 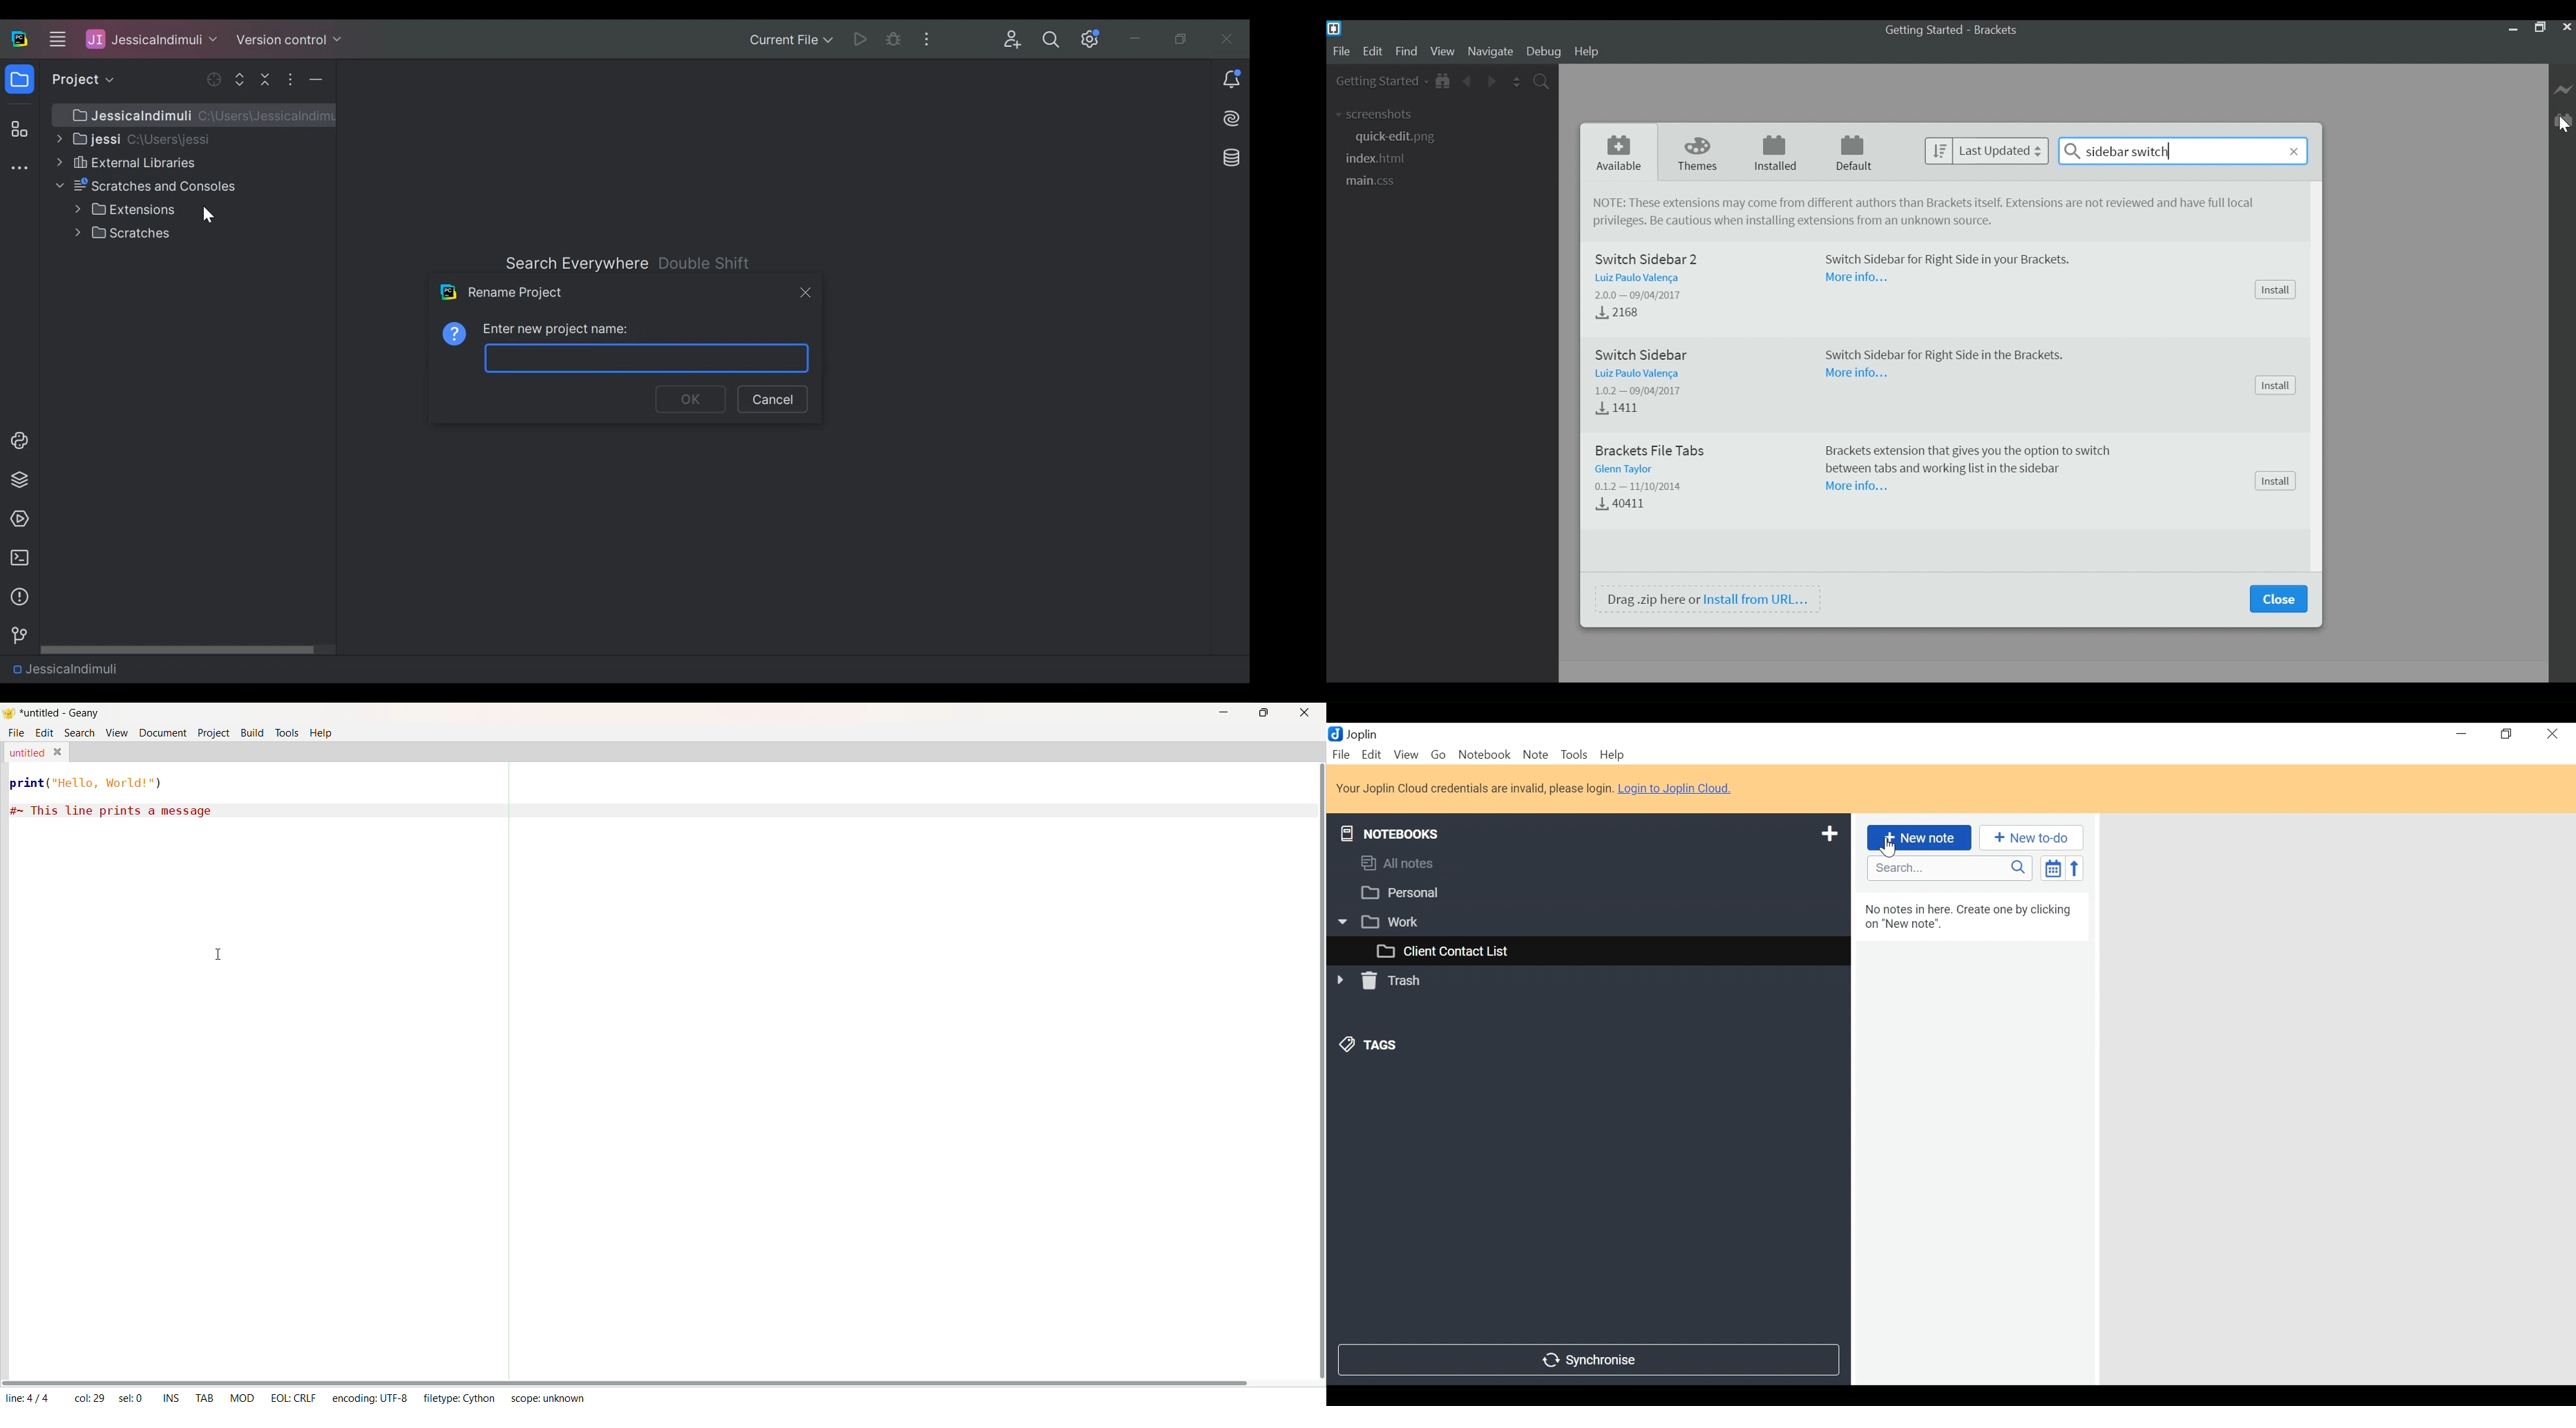 I want to click on Find, so click(x=1406, y=52).